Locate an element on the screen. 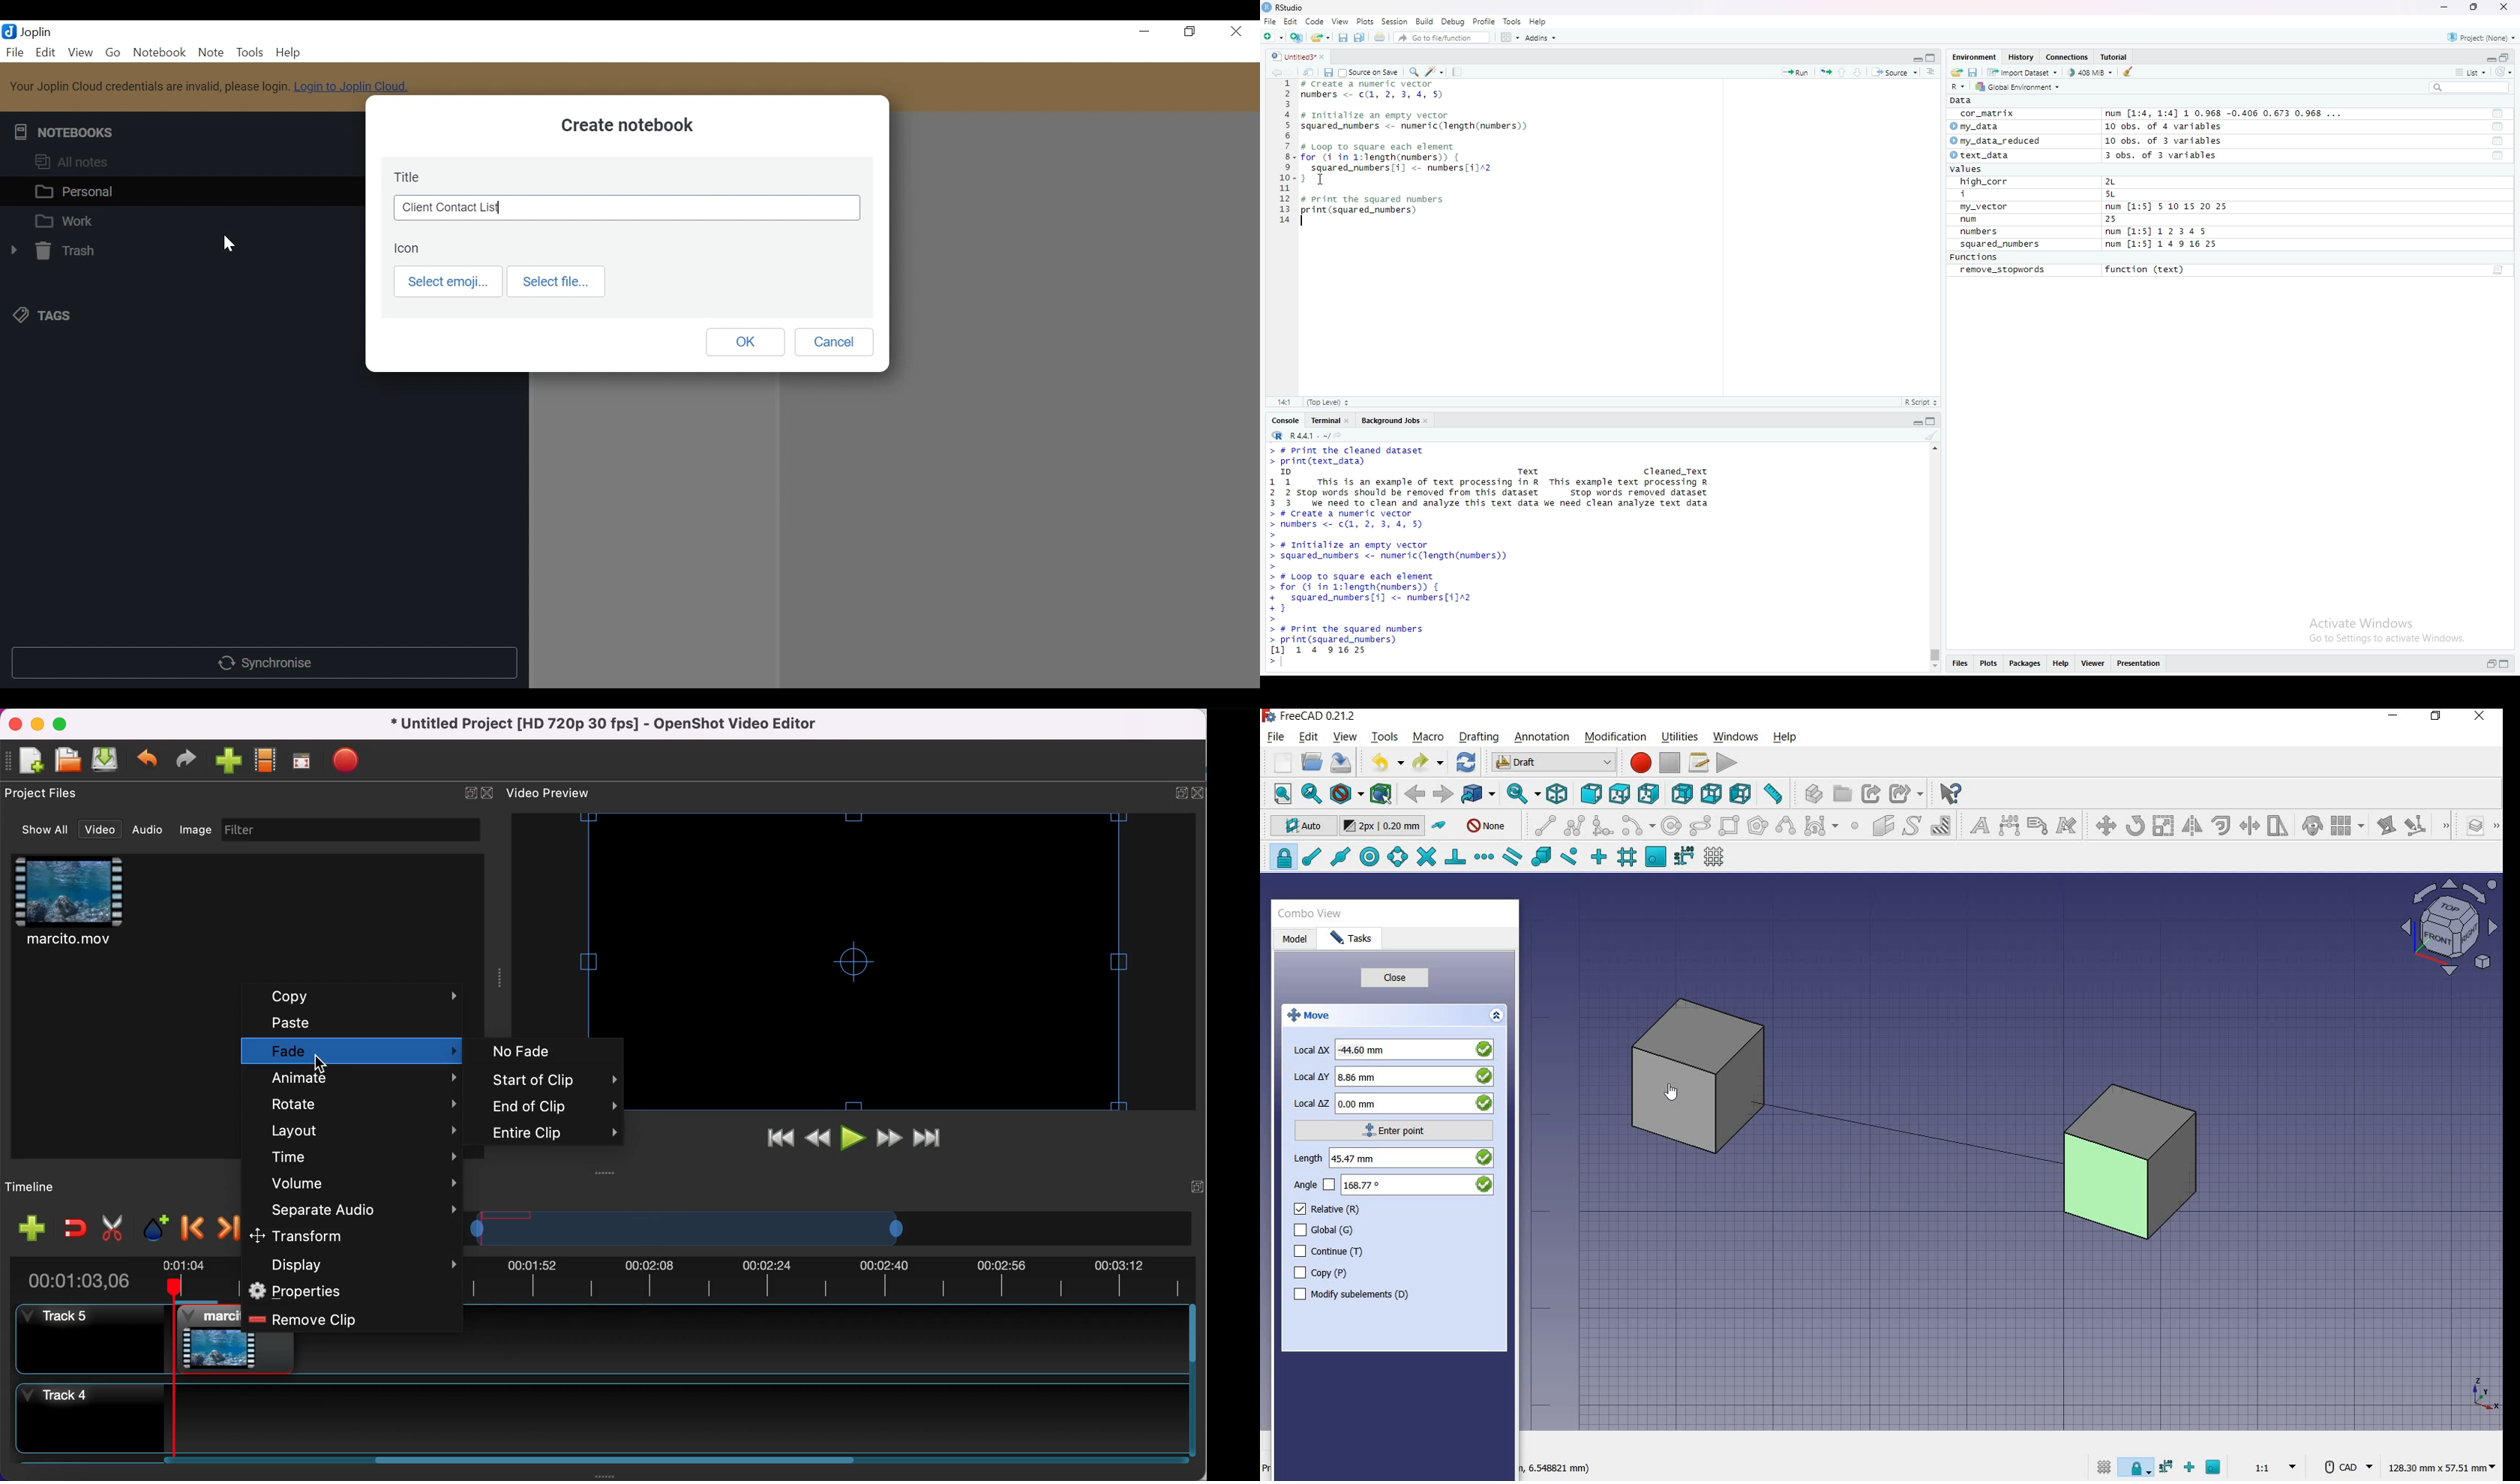  num [1:5] 1 4 9 16 25 is located at coordinates (2162, 245).